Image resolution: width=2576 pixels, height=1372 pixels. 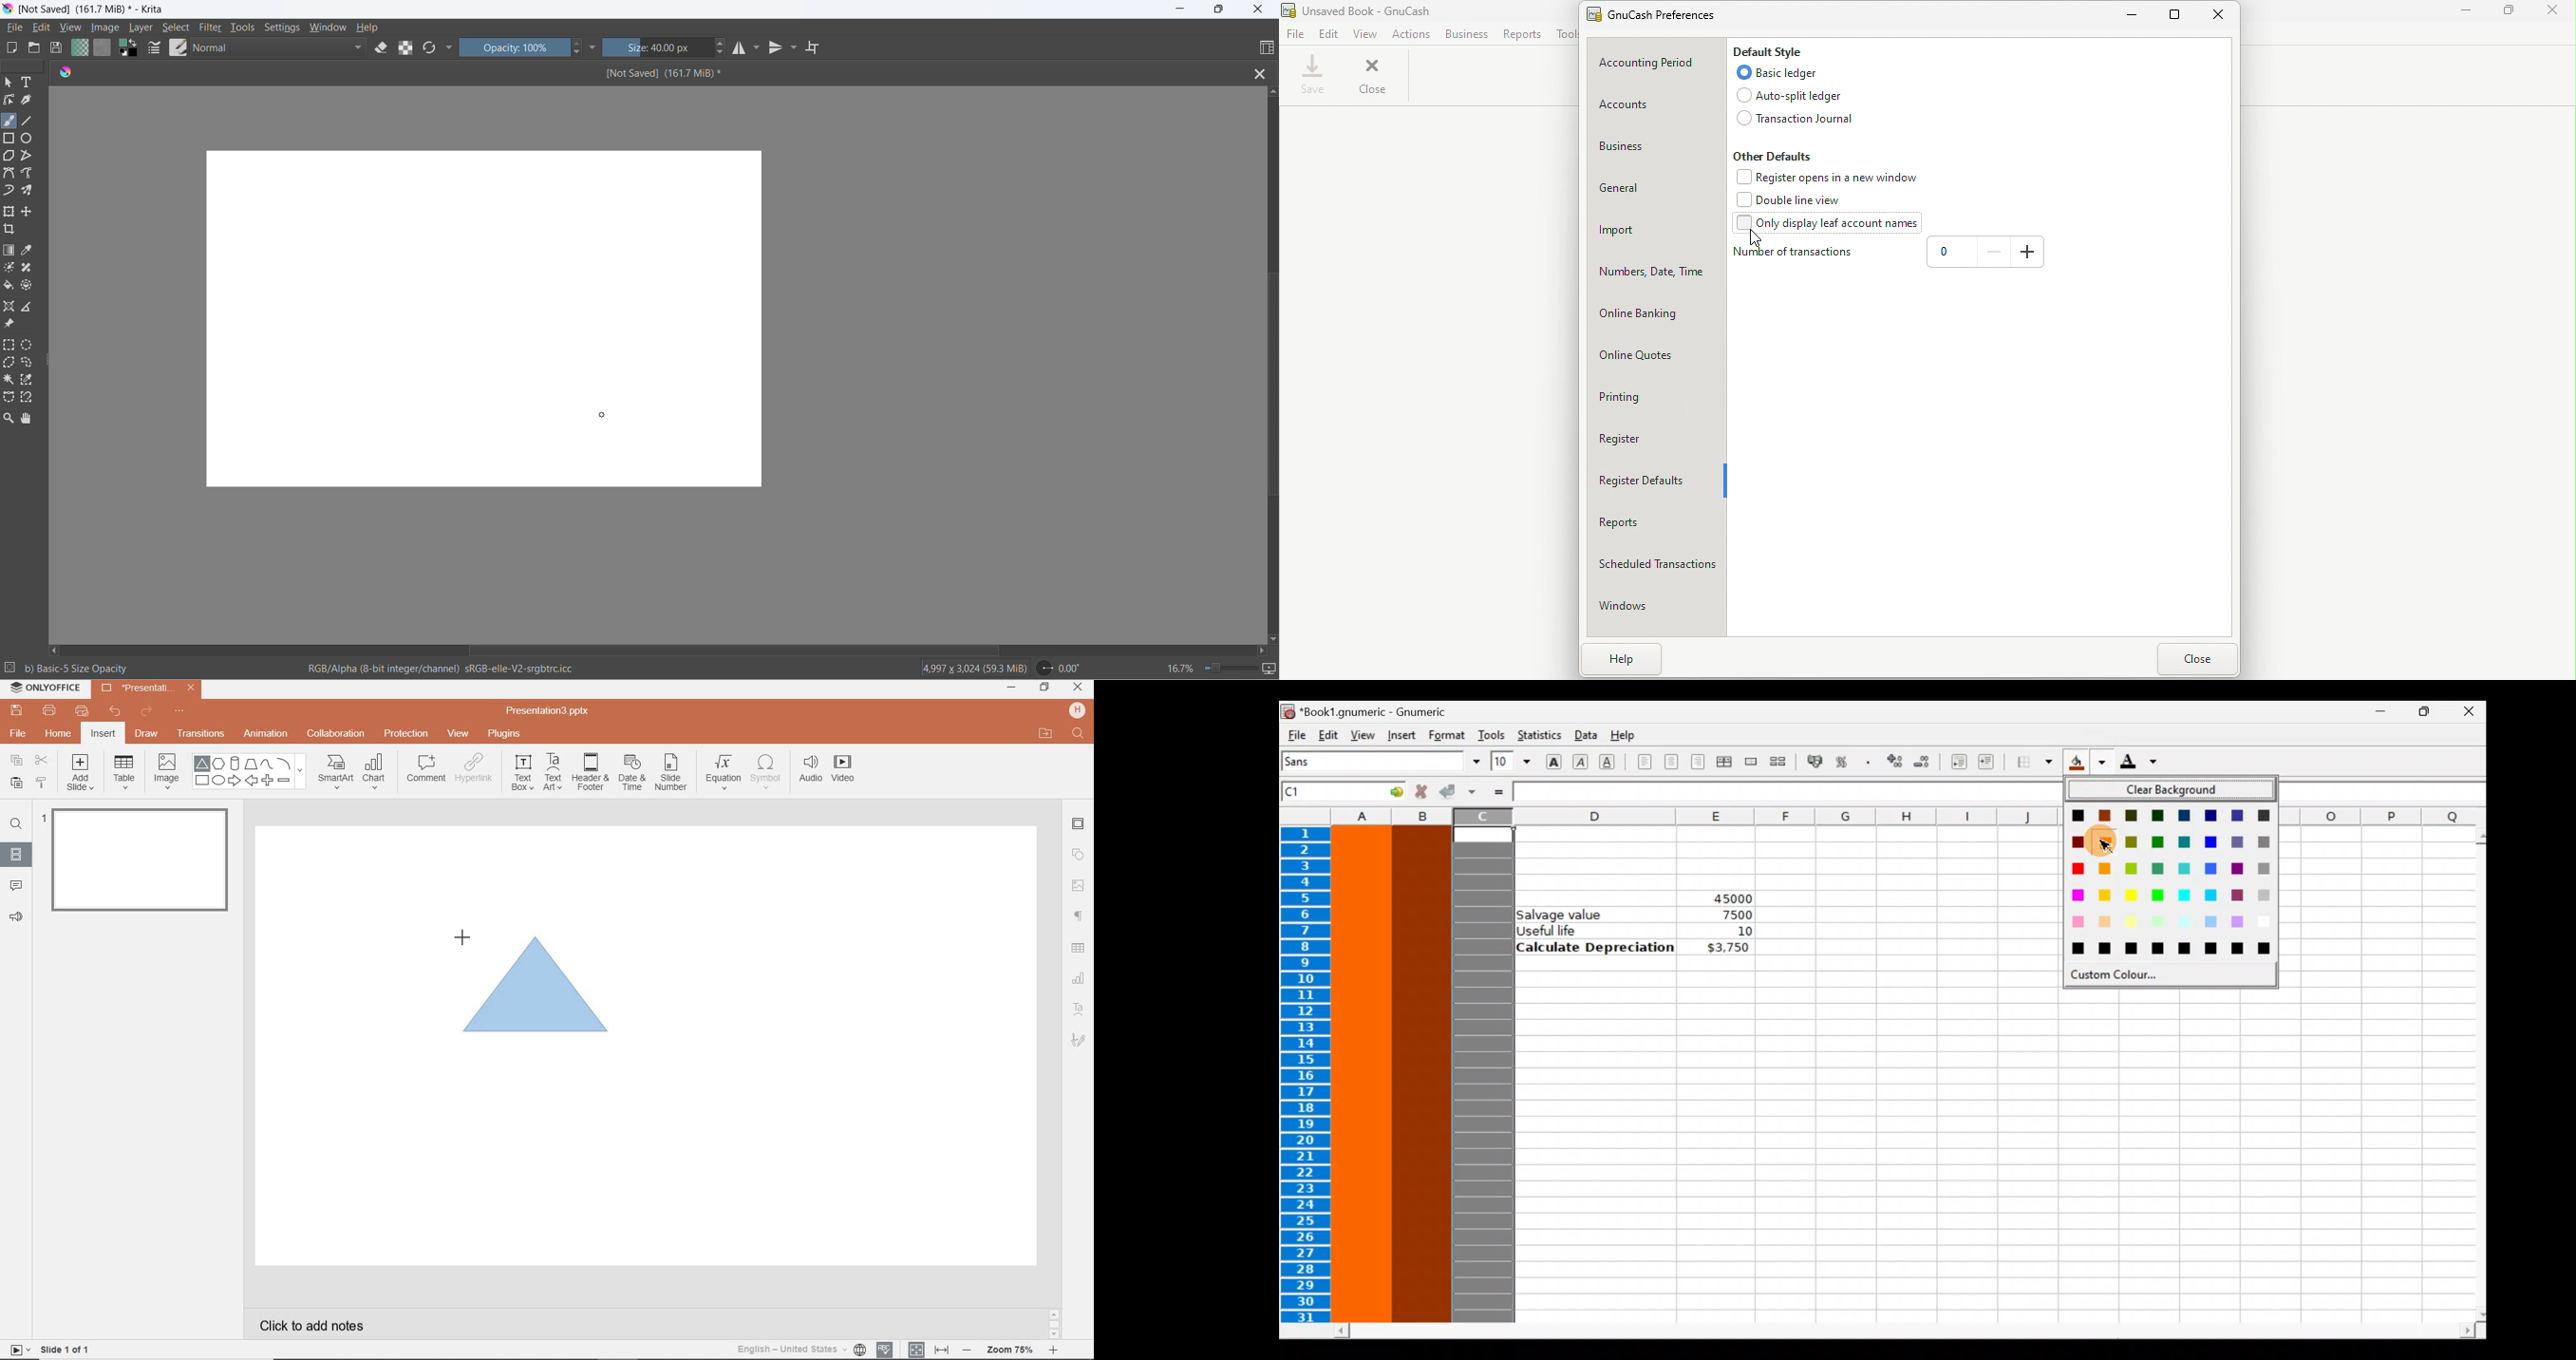 I want to click on fill patterns, so click(x=103, y=49).